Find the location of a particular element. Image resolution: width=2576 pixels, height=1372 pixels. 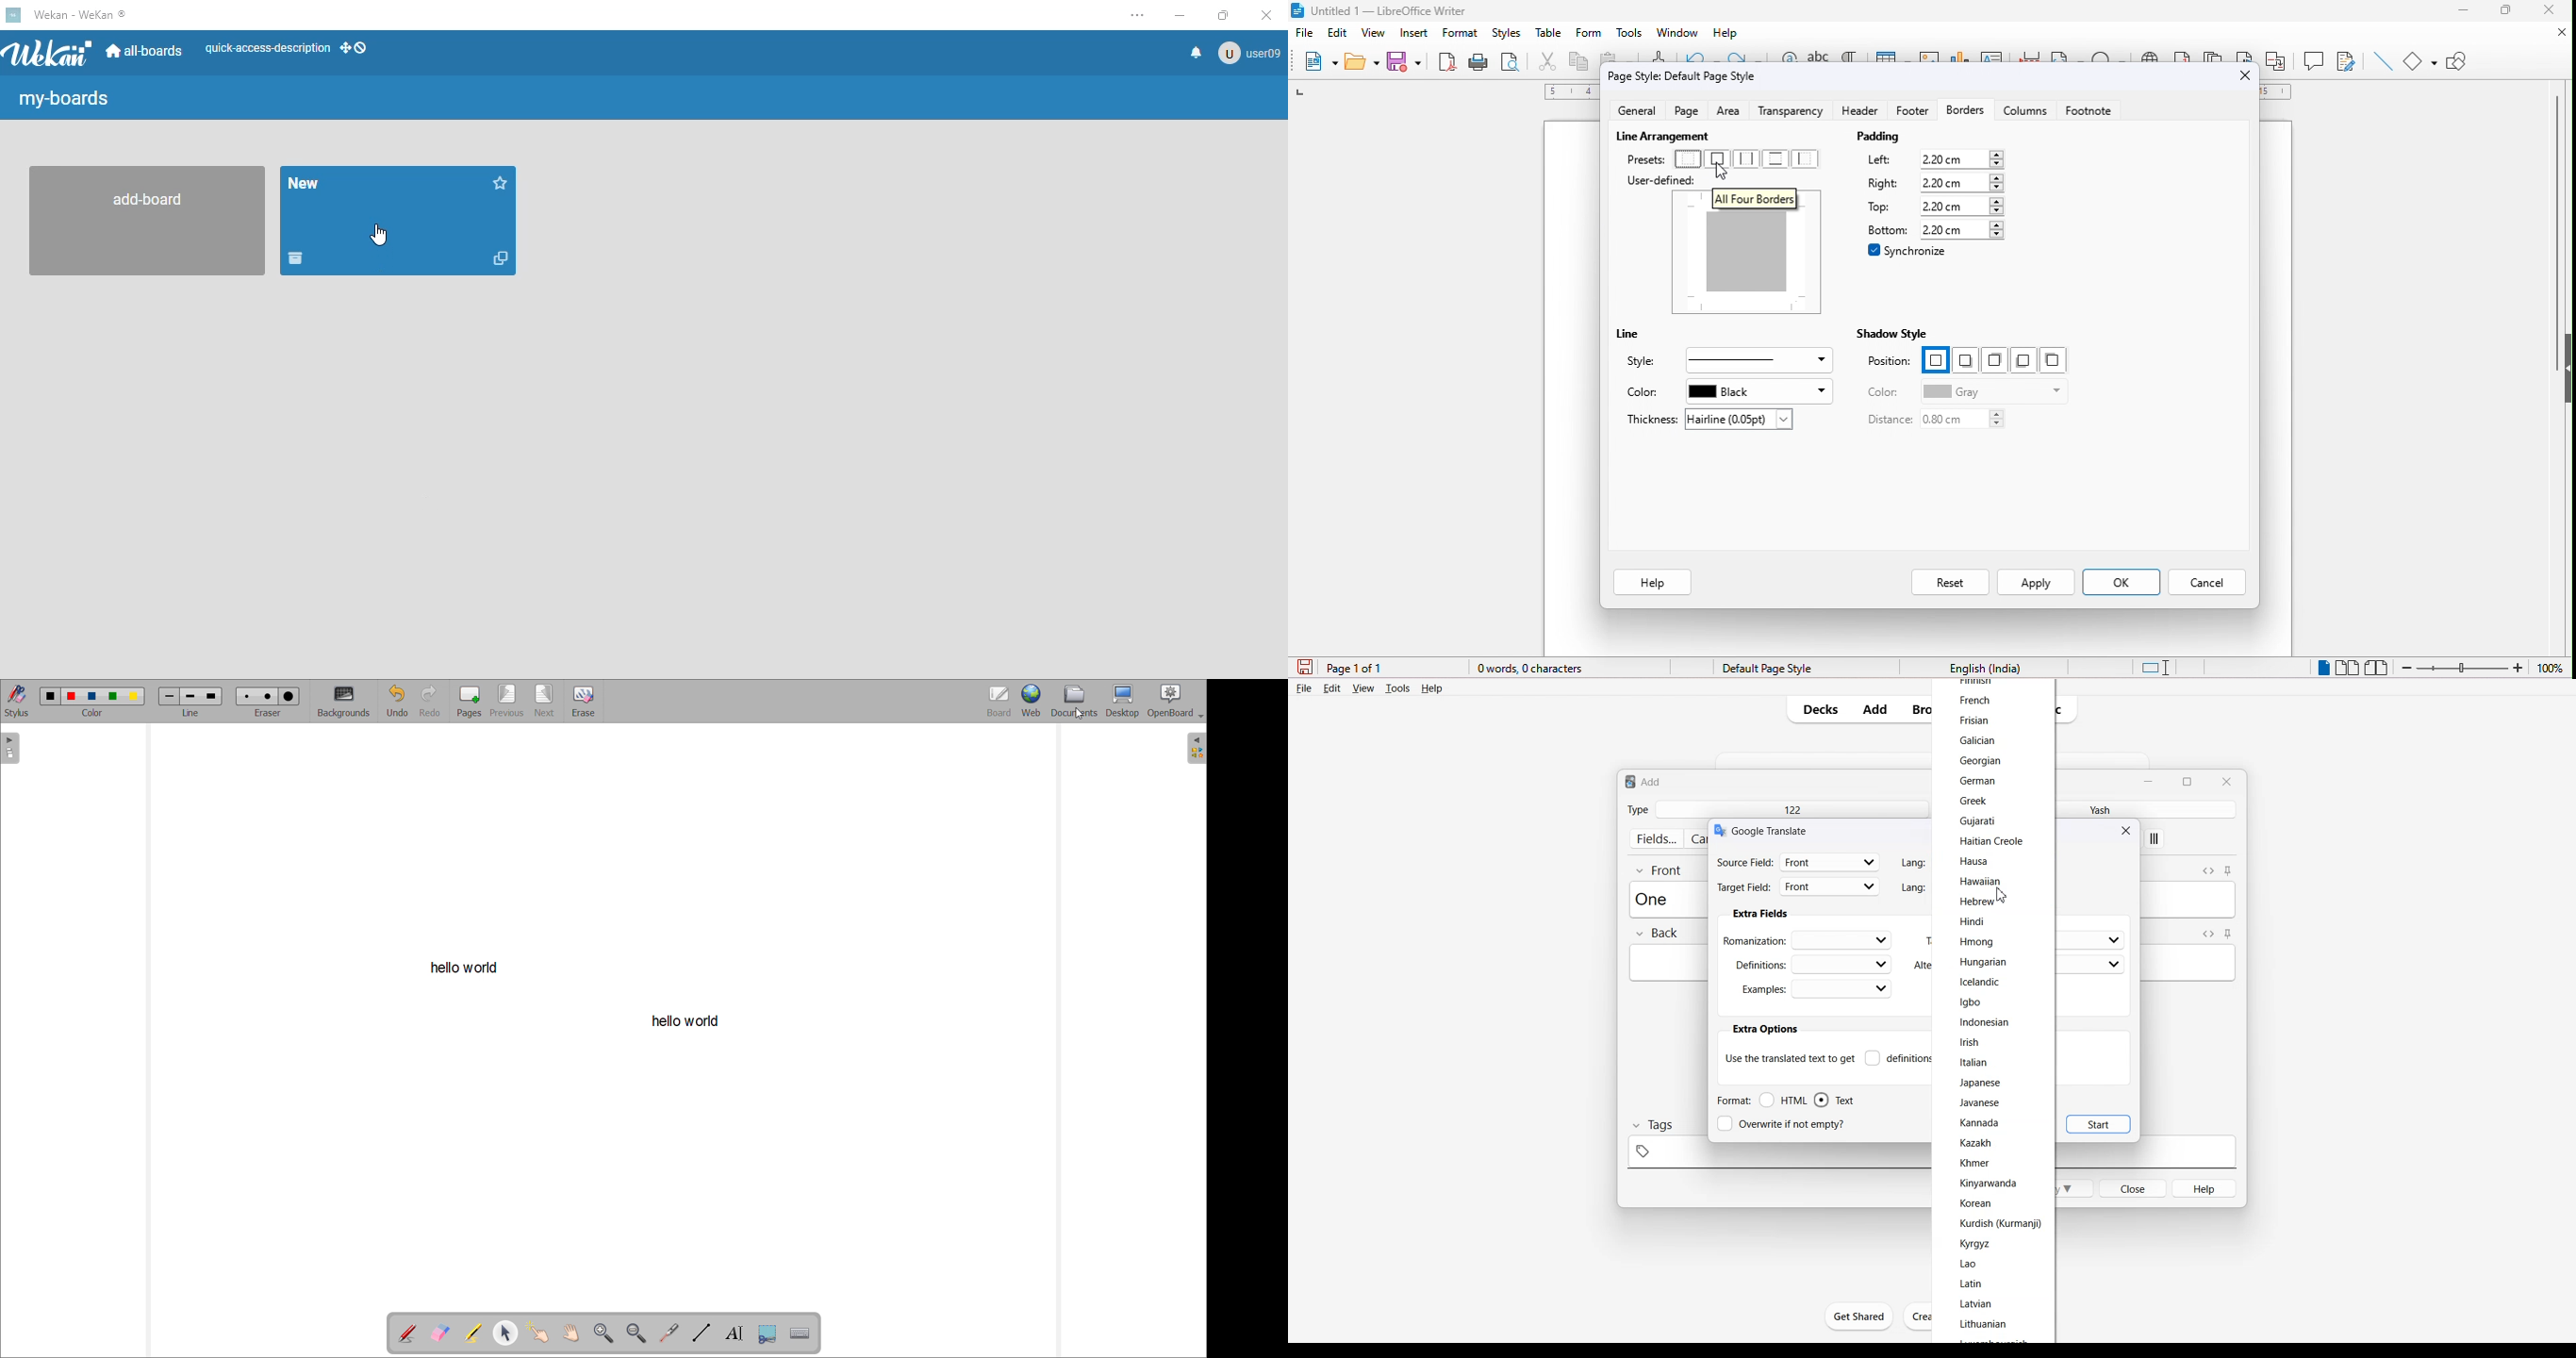

hairline is located at coordinates (1739, 418).